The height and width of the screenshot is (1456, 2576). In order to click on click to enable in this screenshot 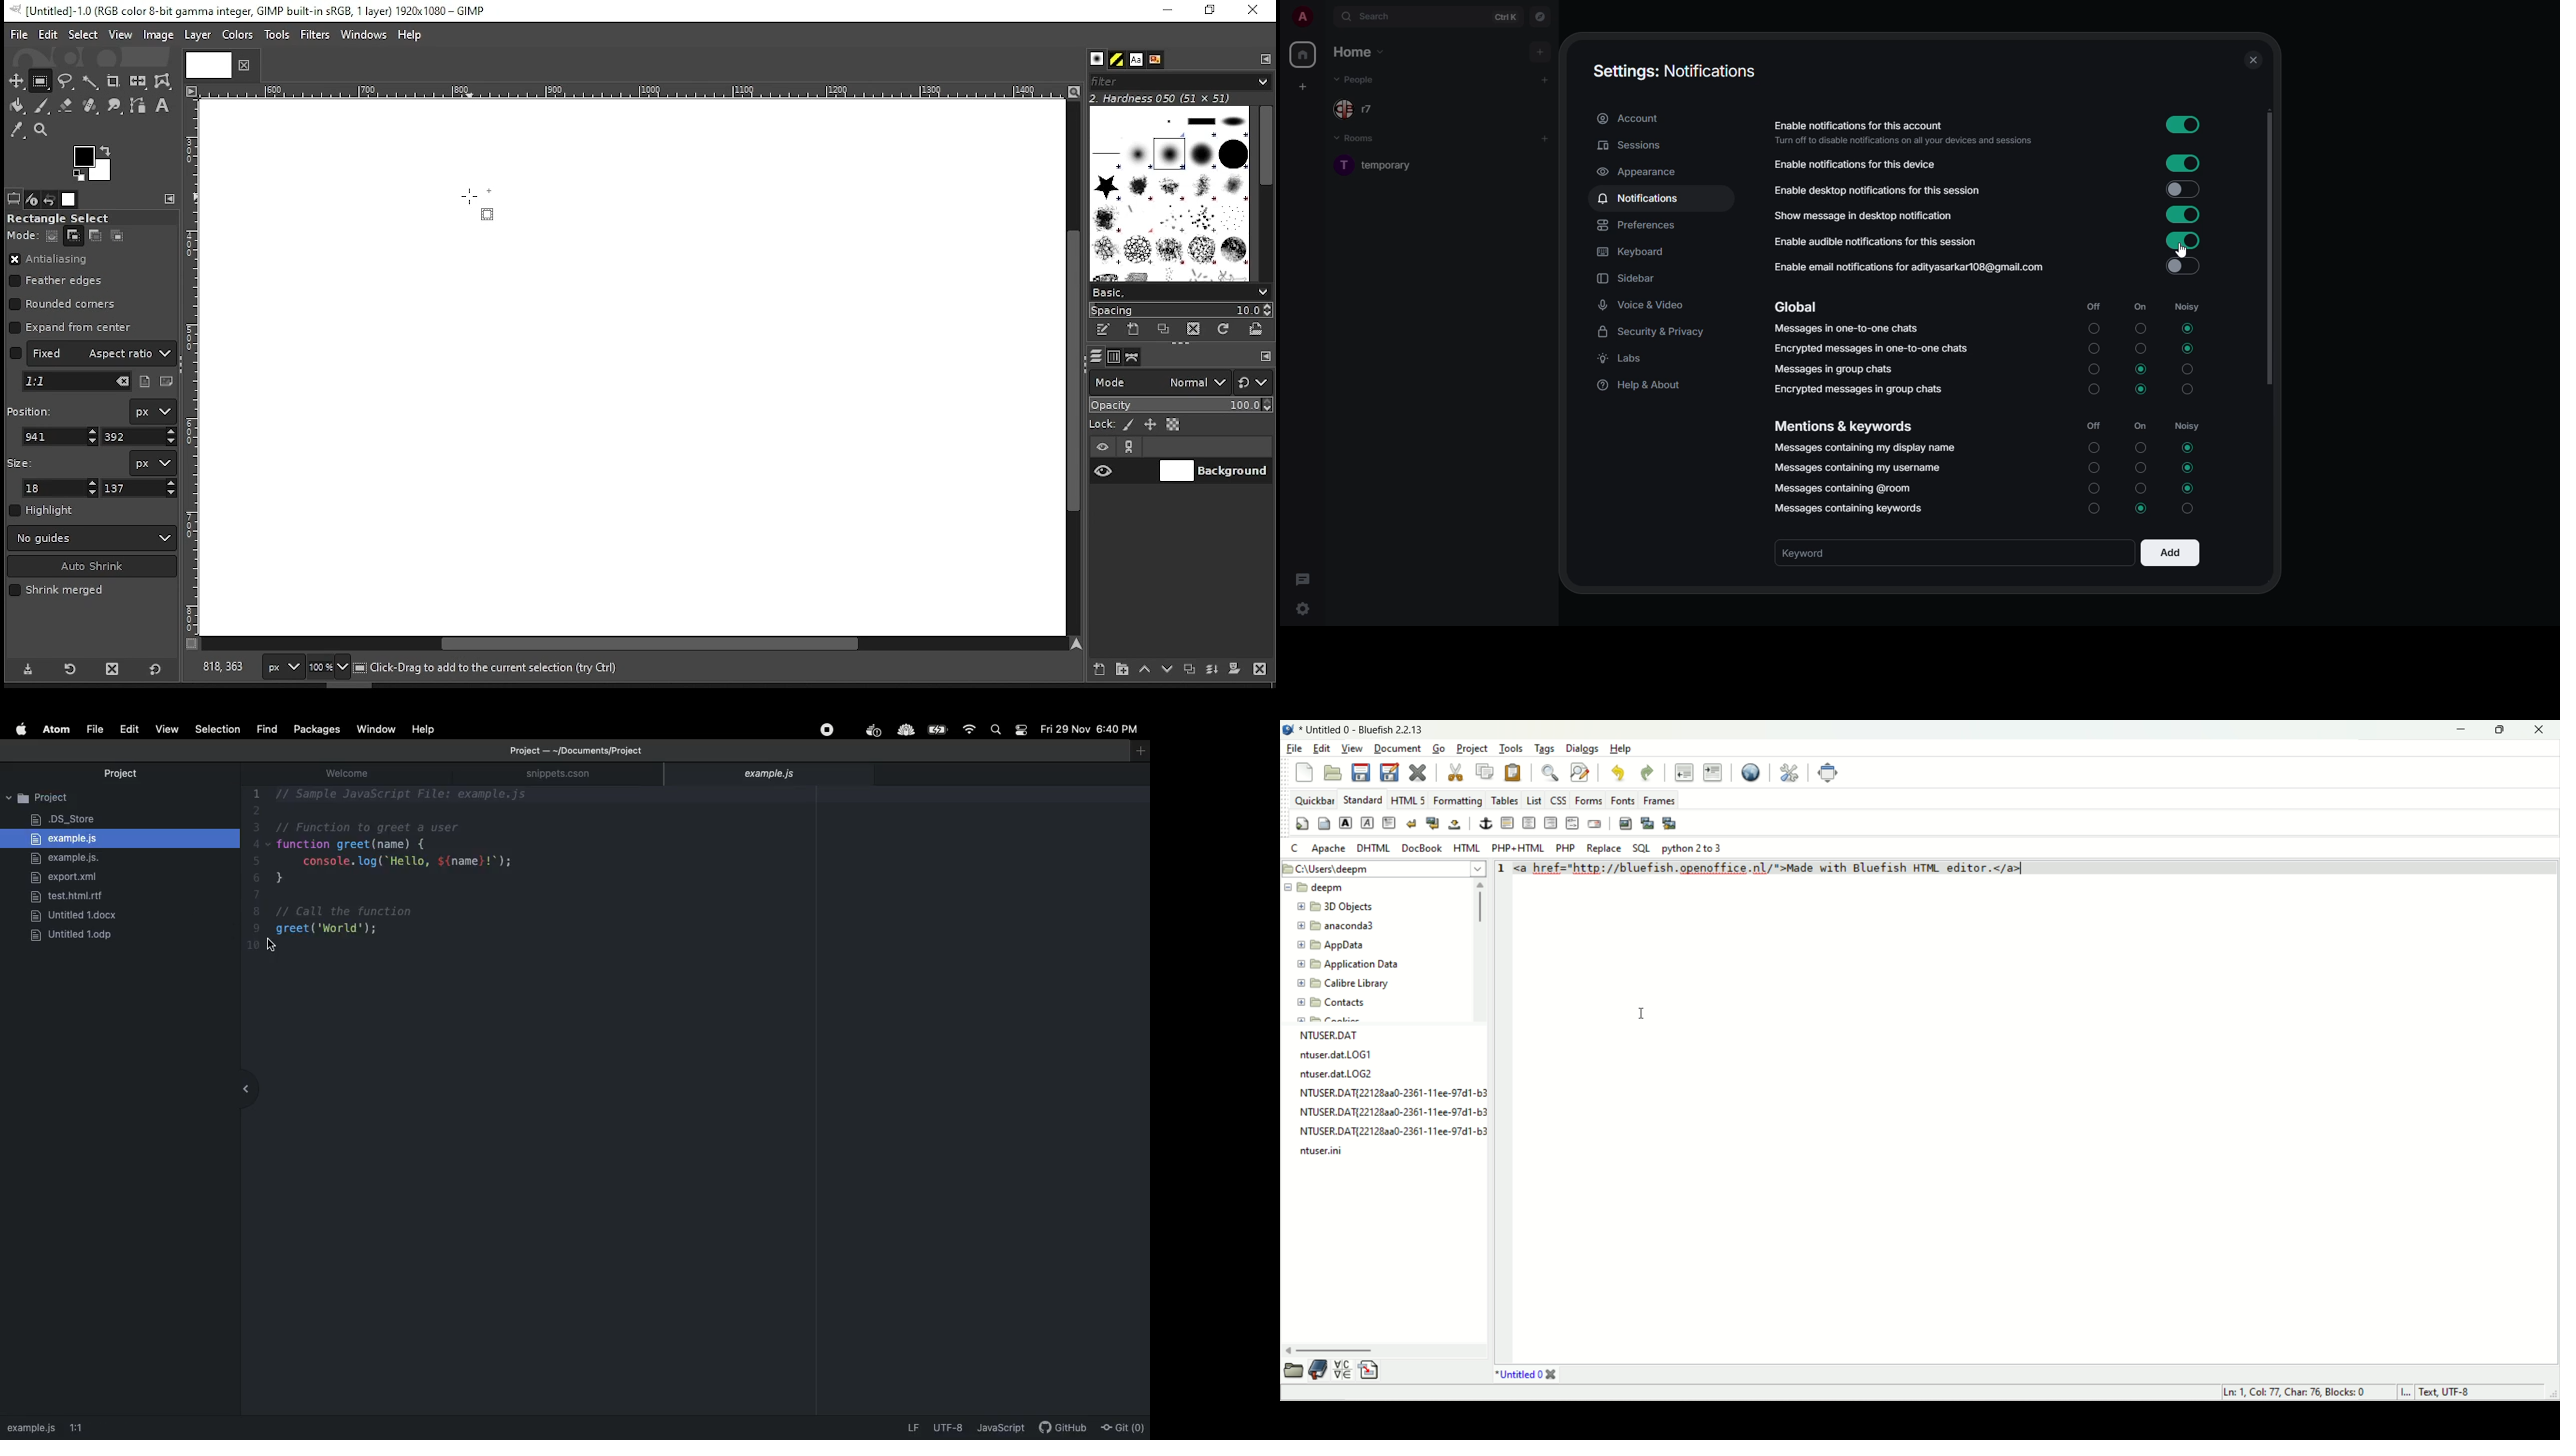, I will do `click(2183, 190)`.